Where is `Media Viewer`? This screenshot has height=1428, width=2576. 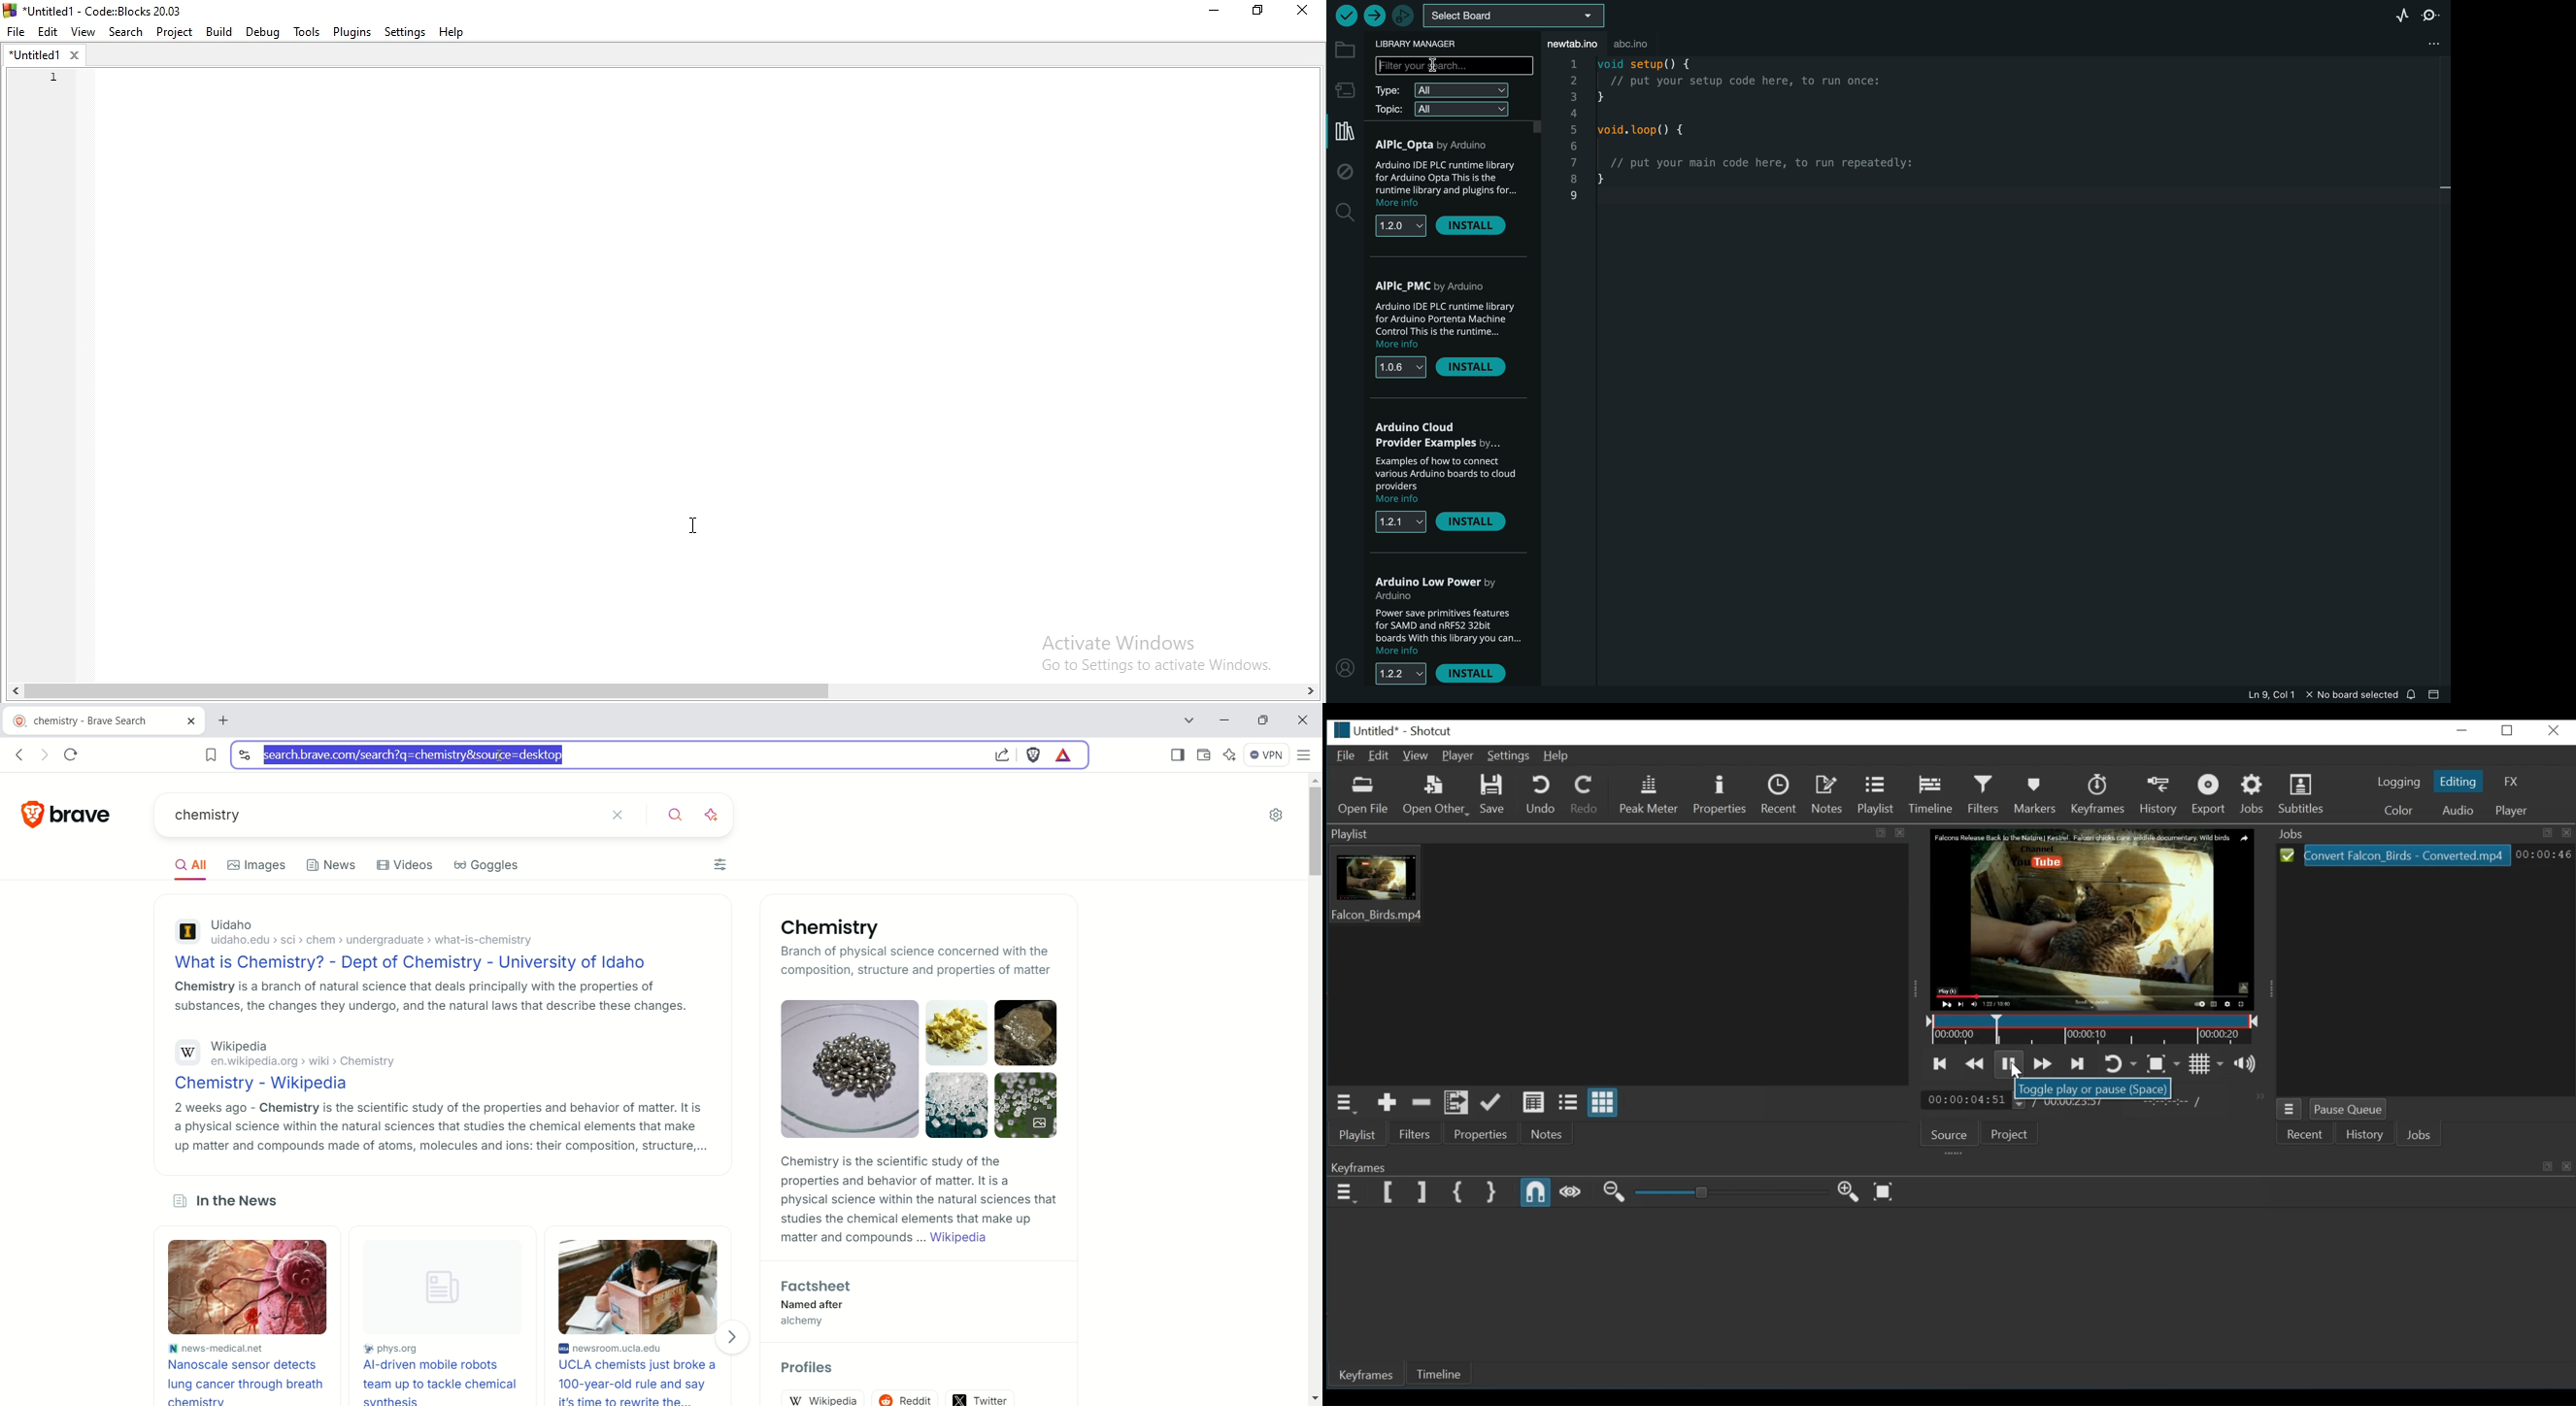
Media Viewer is located at coordinates (2091, 919).